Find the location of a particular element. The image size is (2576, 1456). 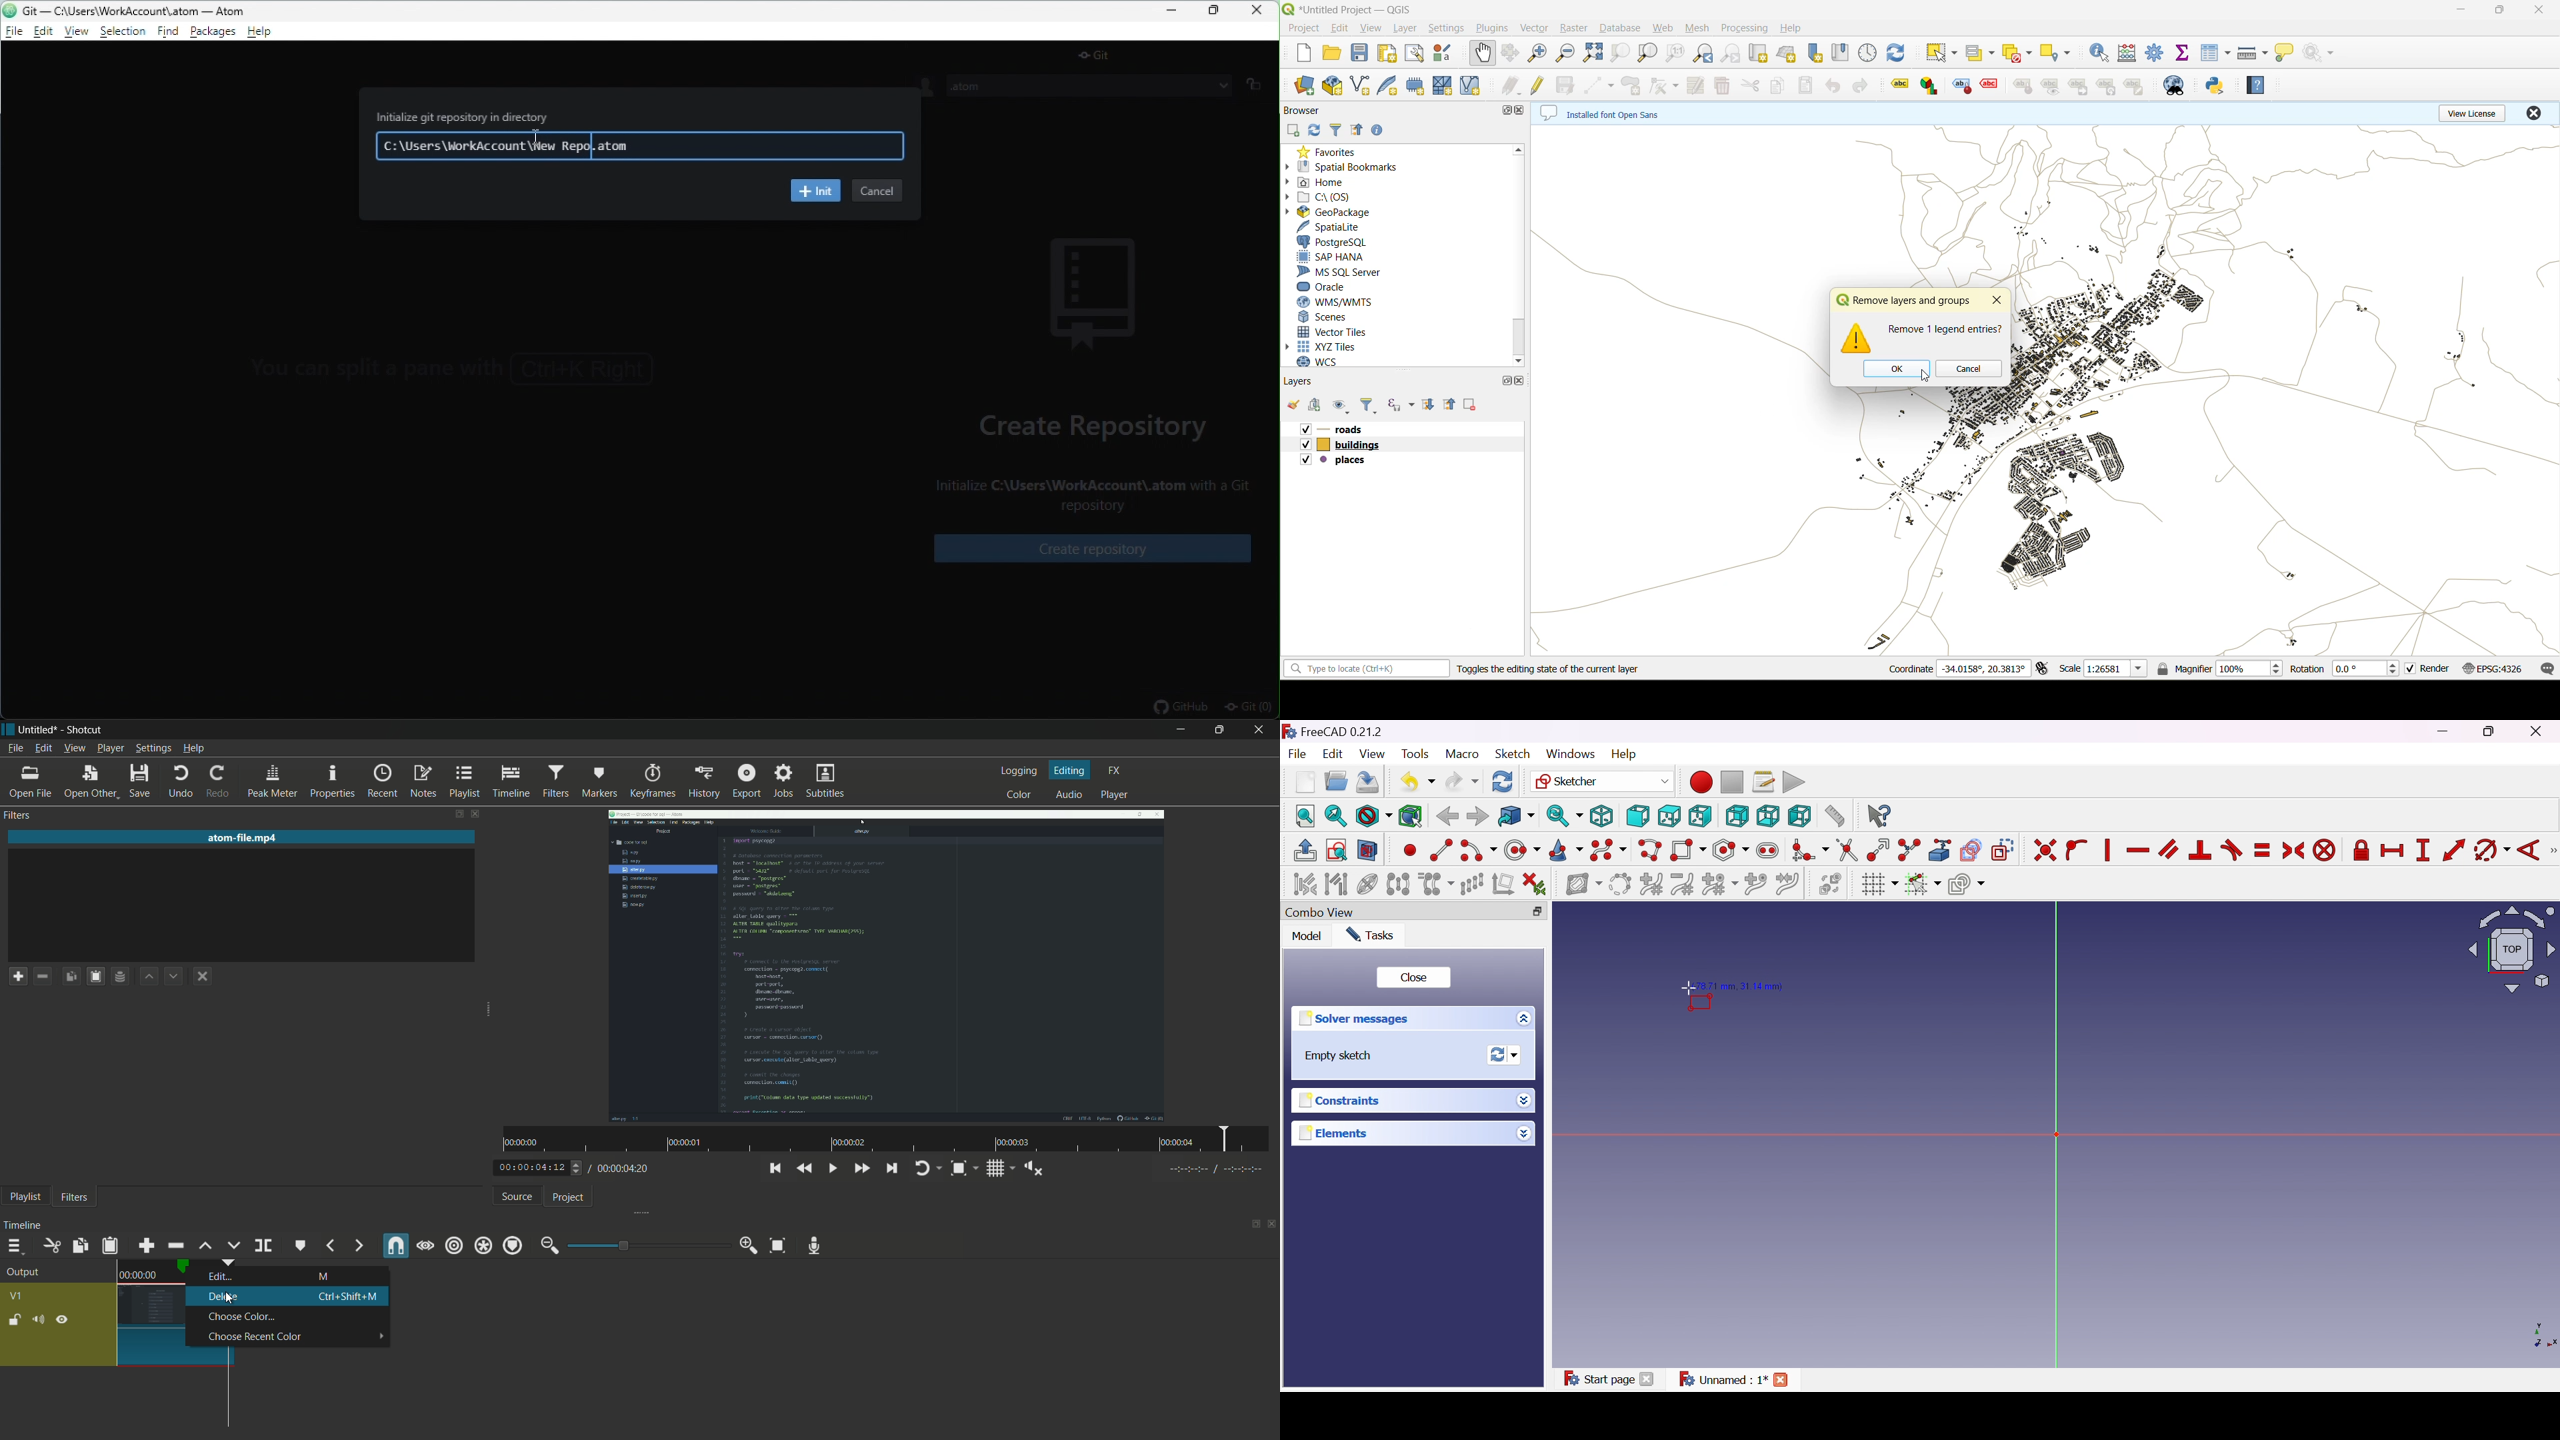

Constrain angle is located at coordinates (2527, 851).